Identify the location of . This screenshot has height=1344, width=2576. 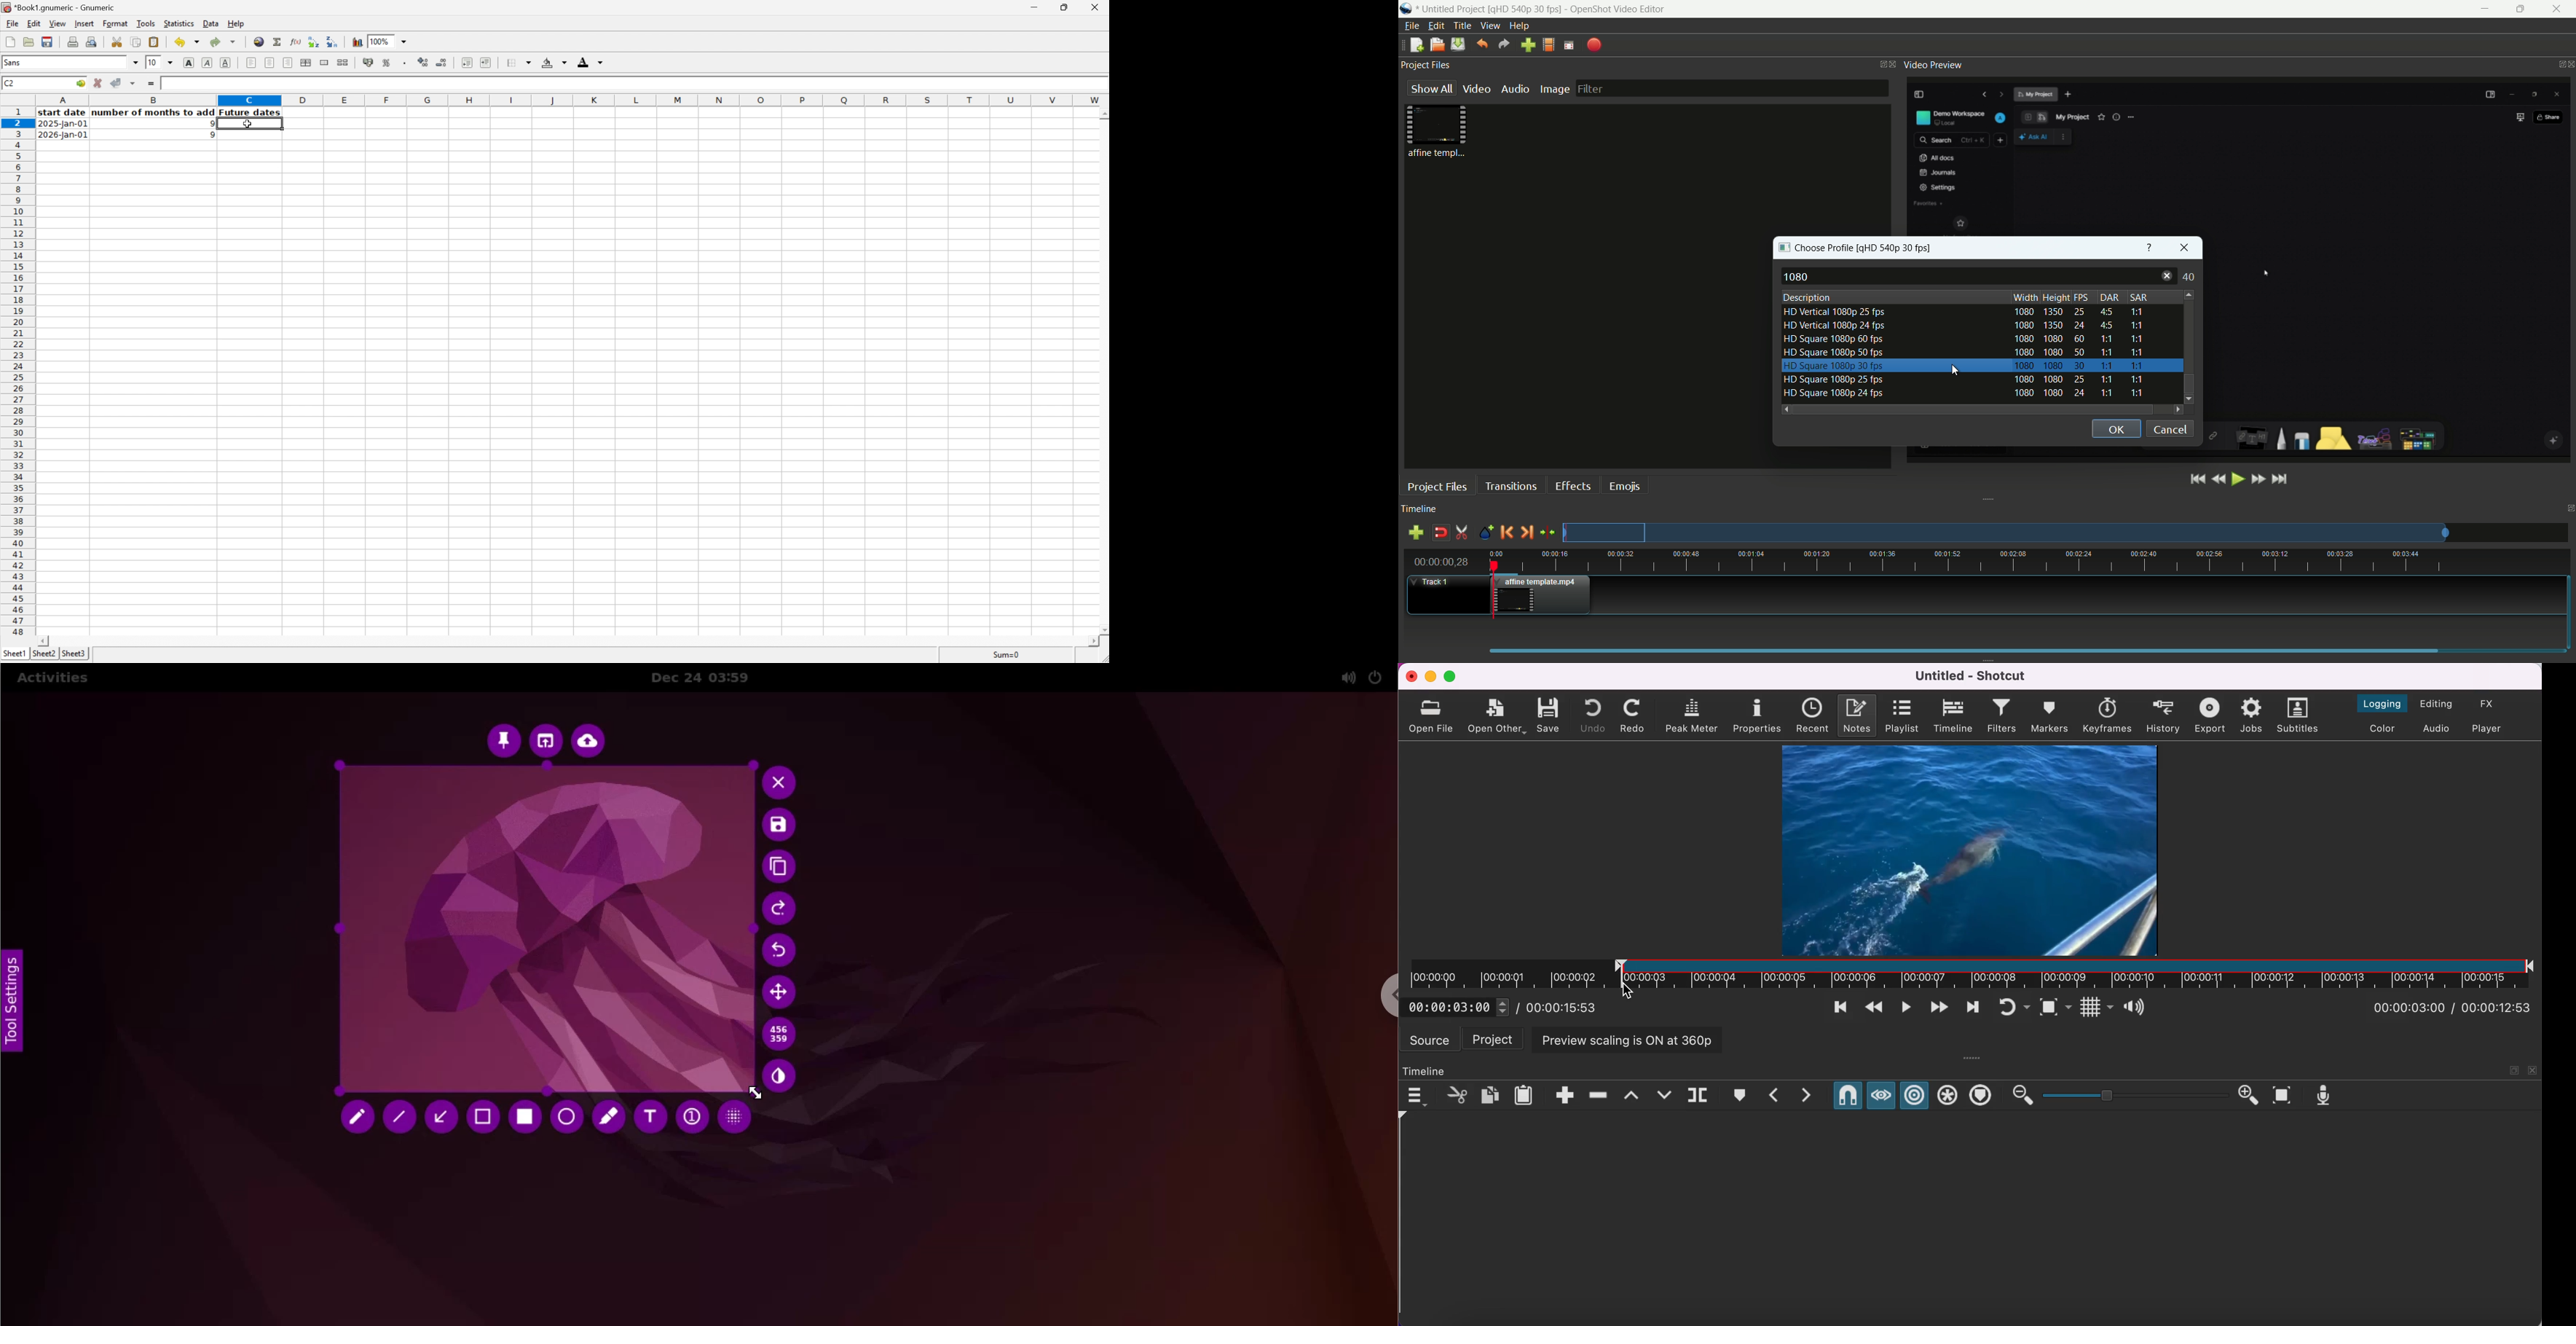
(2096, 1007).